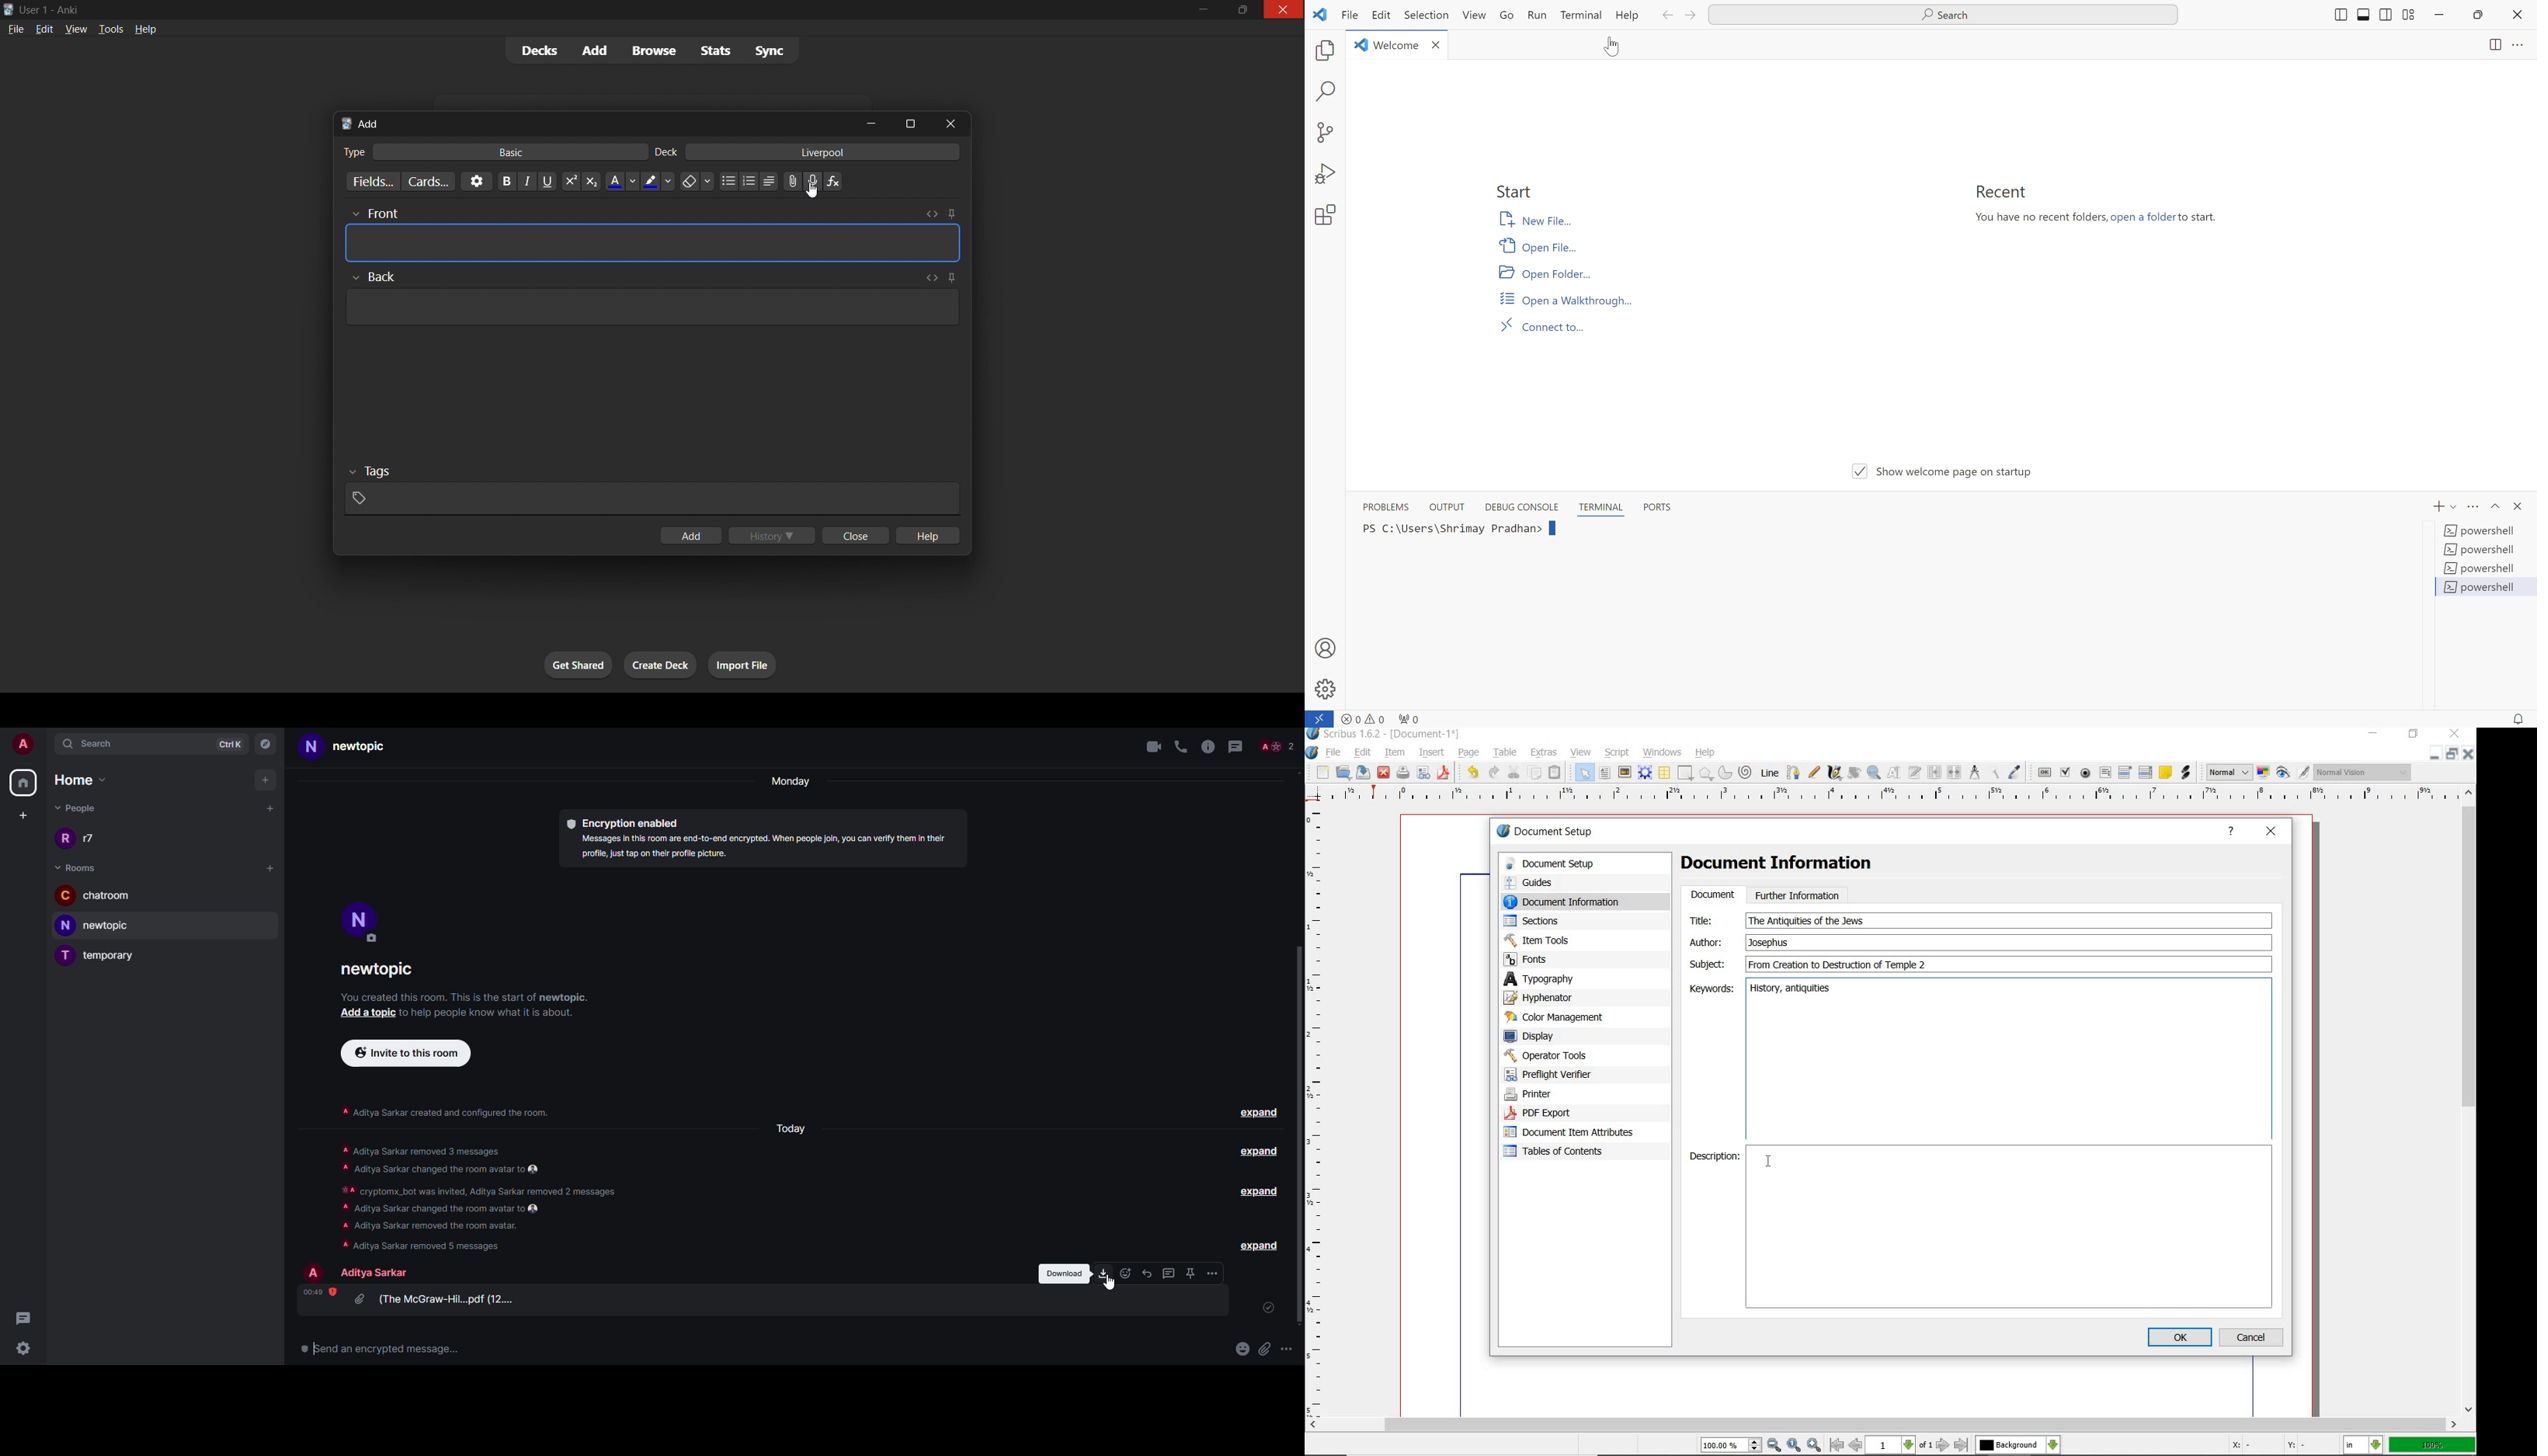 Image resolution: width=2548 pixels, height=1456 pixels. What do you see at coordinates (2107, 220) in the screenshot?
I see `You have no recent folders, open a folder to start.` at bounding box center [2107, 220].